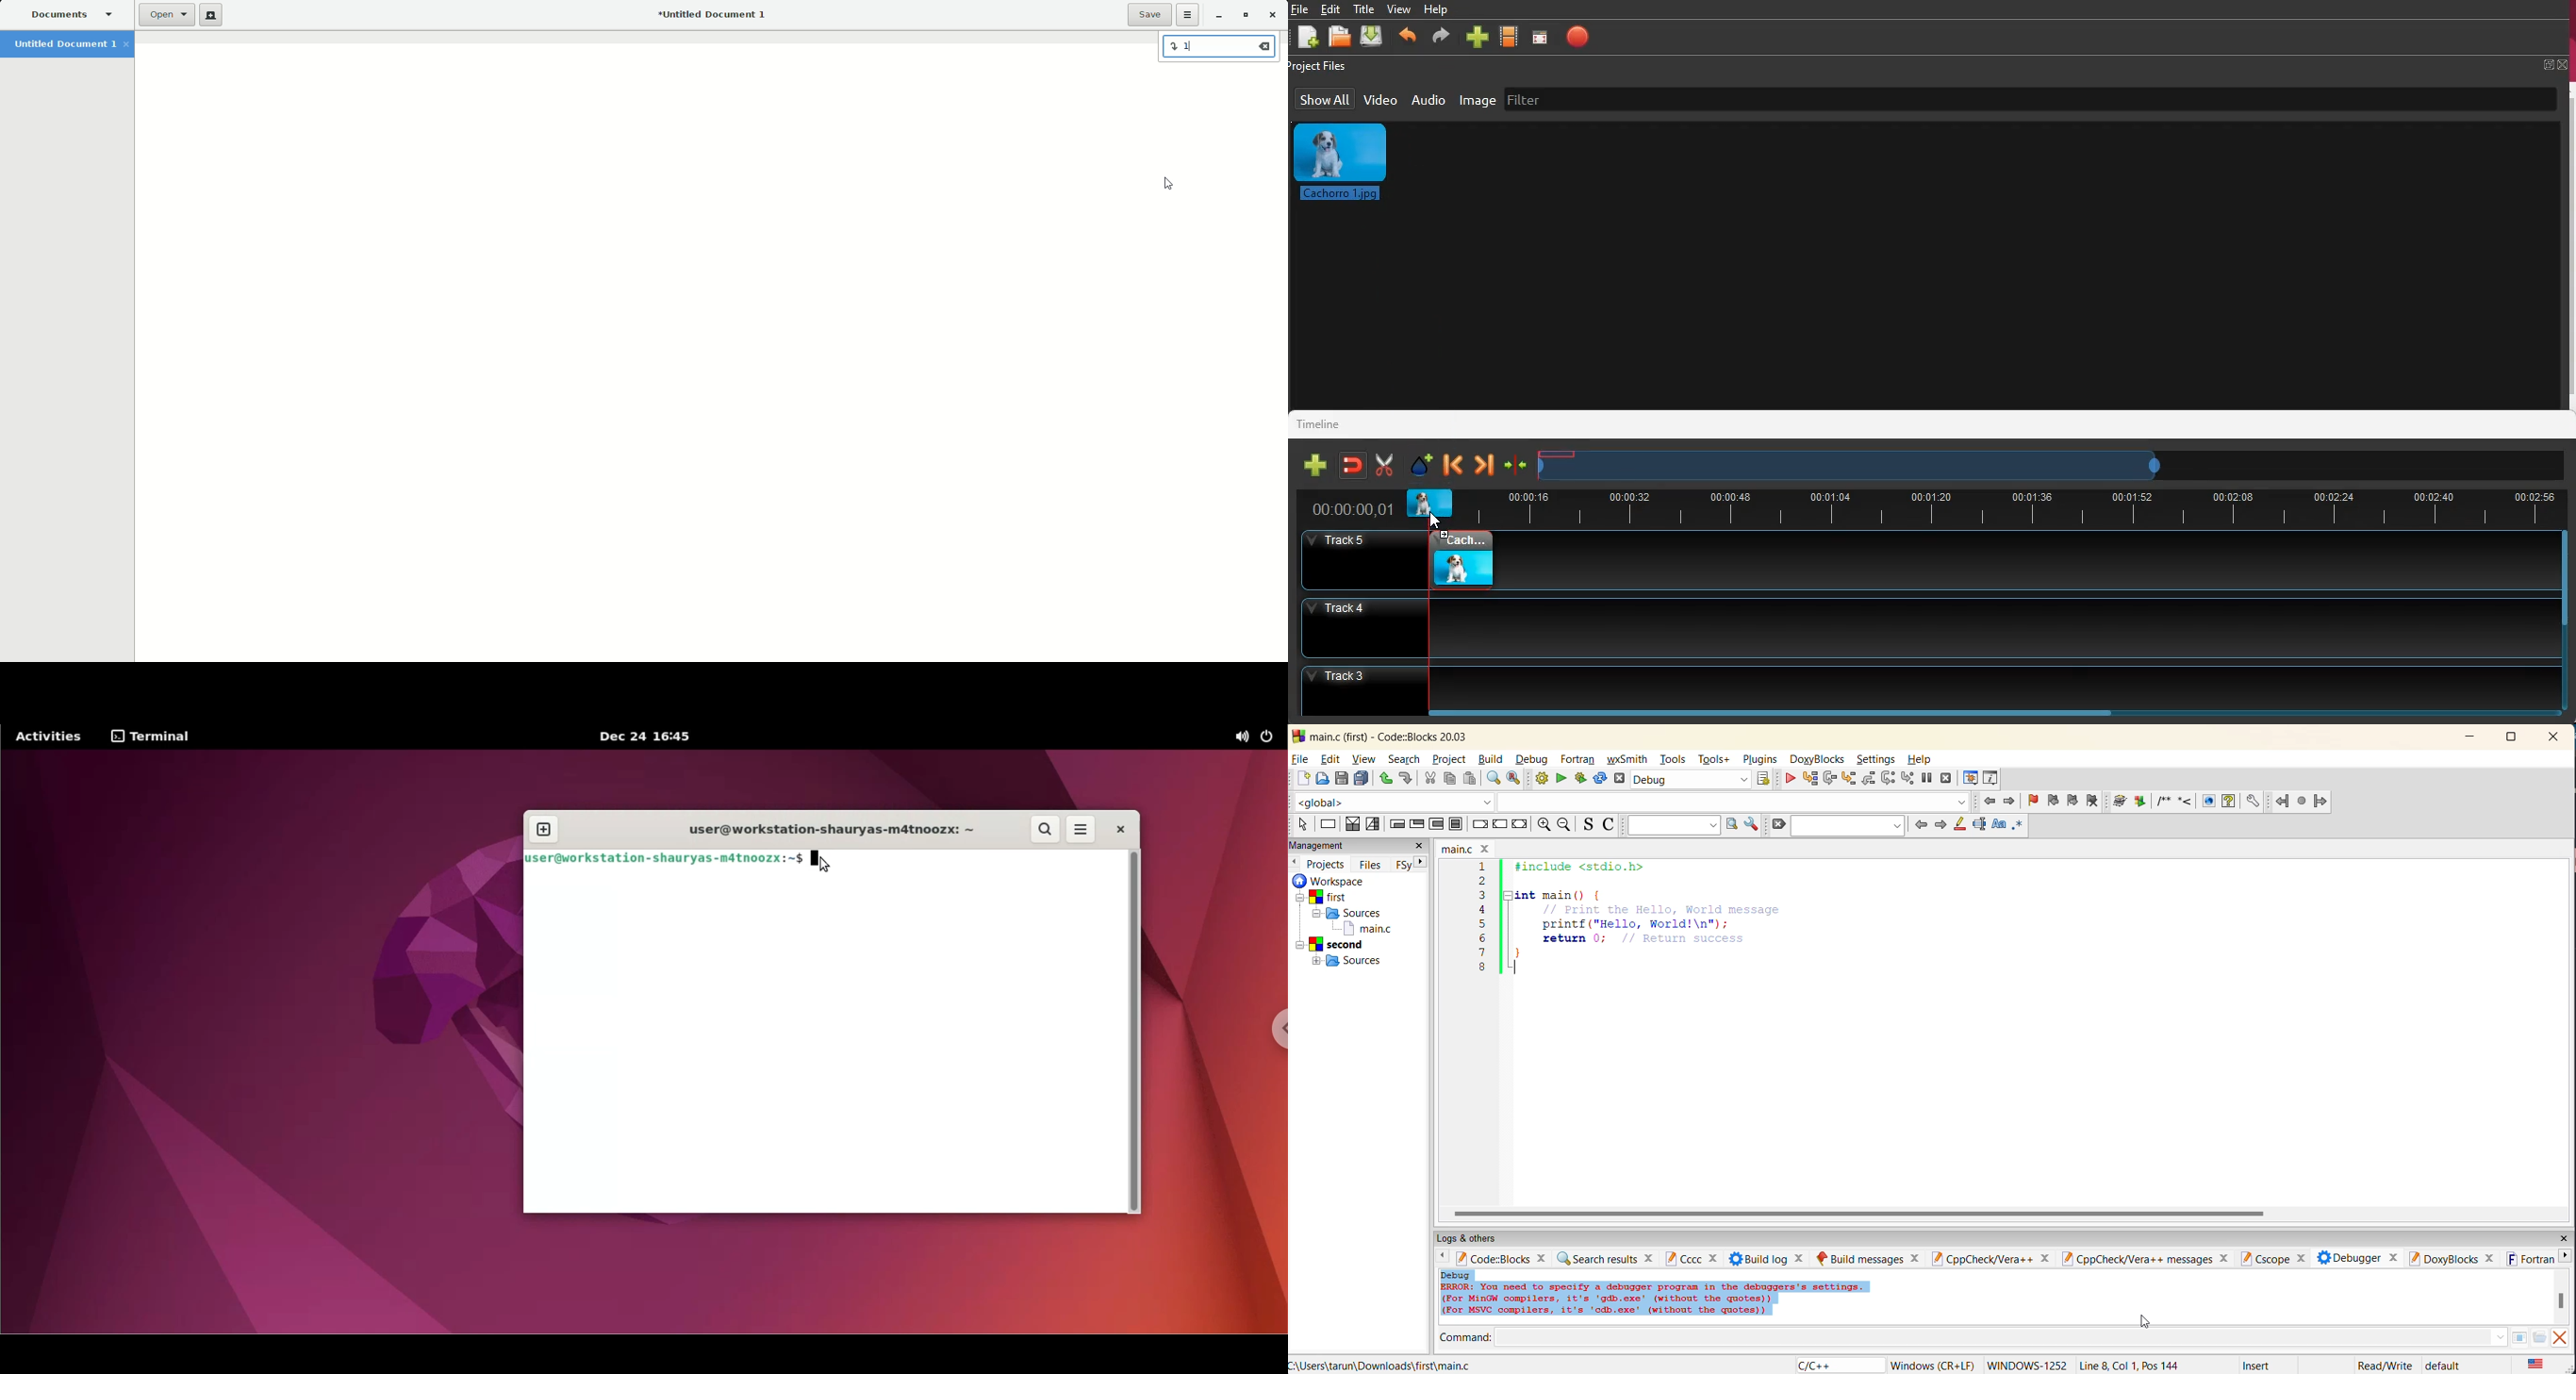 The image size is (2576, 1400). What do you see at coordinates (1766, 779) in the screenshot?
I see `show target select dialog` at bounding box center [1766, 779].